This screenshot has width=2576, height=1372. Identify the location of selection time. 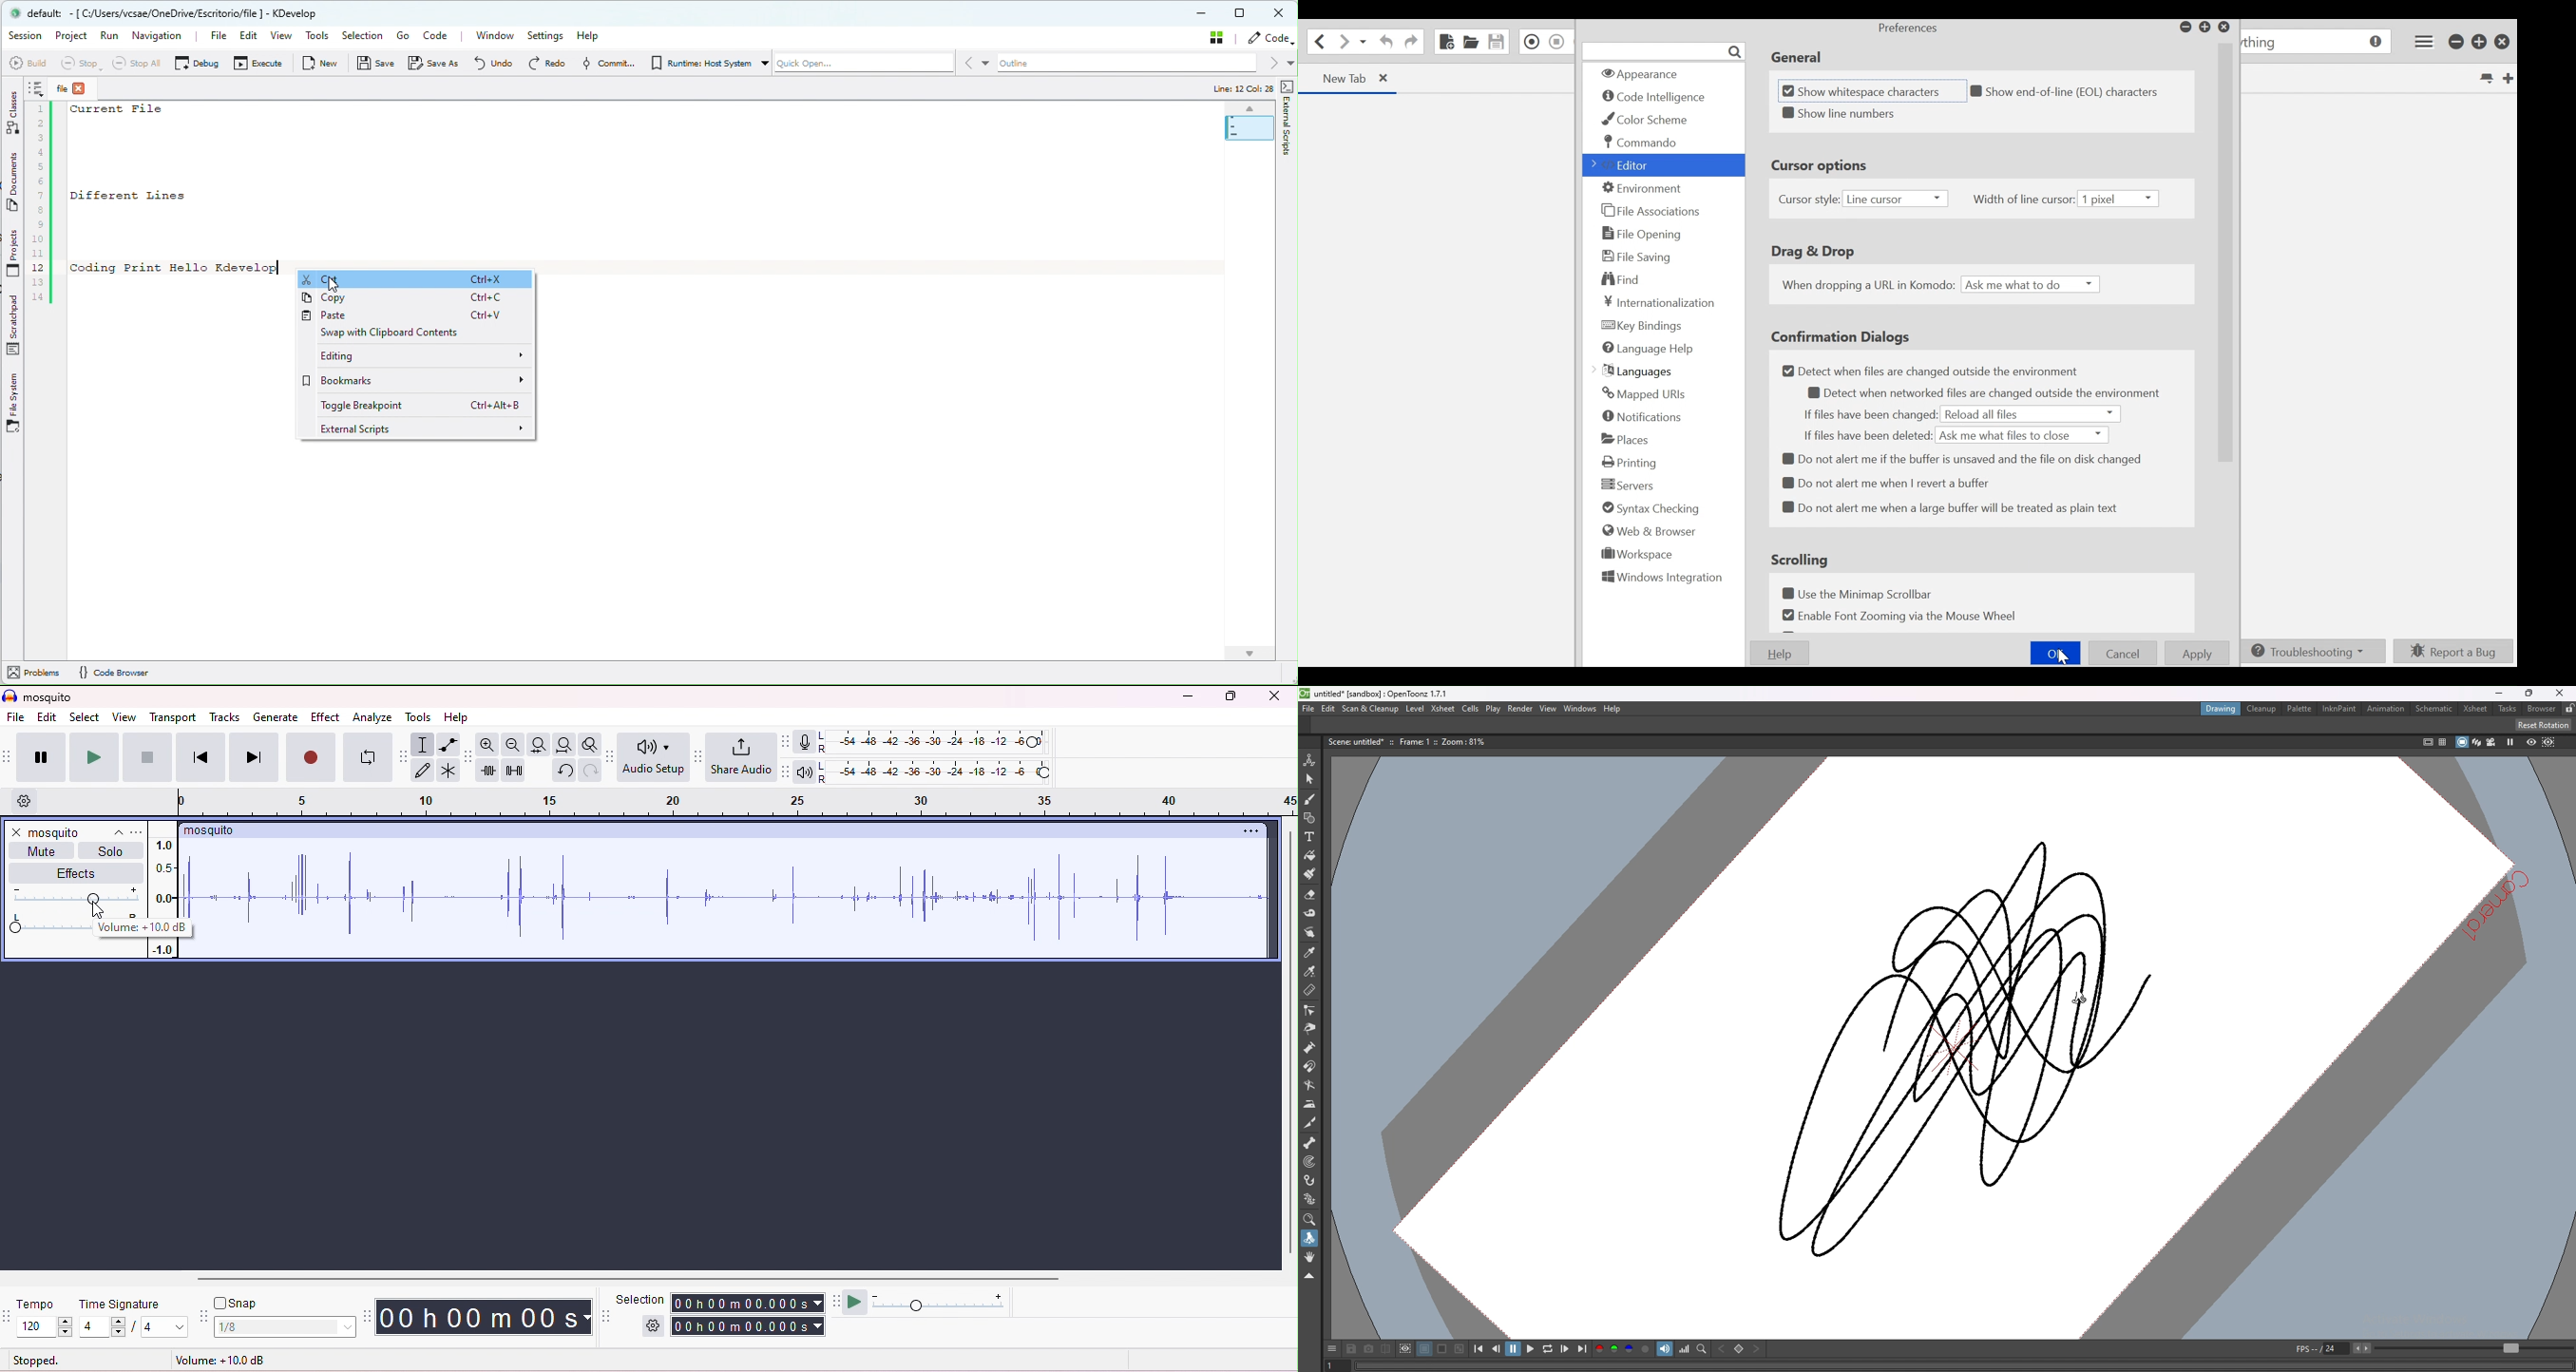
(748, 1304).